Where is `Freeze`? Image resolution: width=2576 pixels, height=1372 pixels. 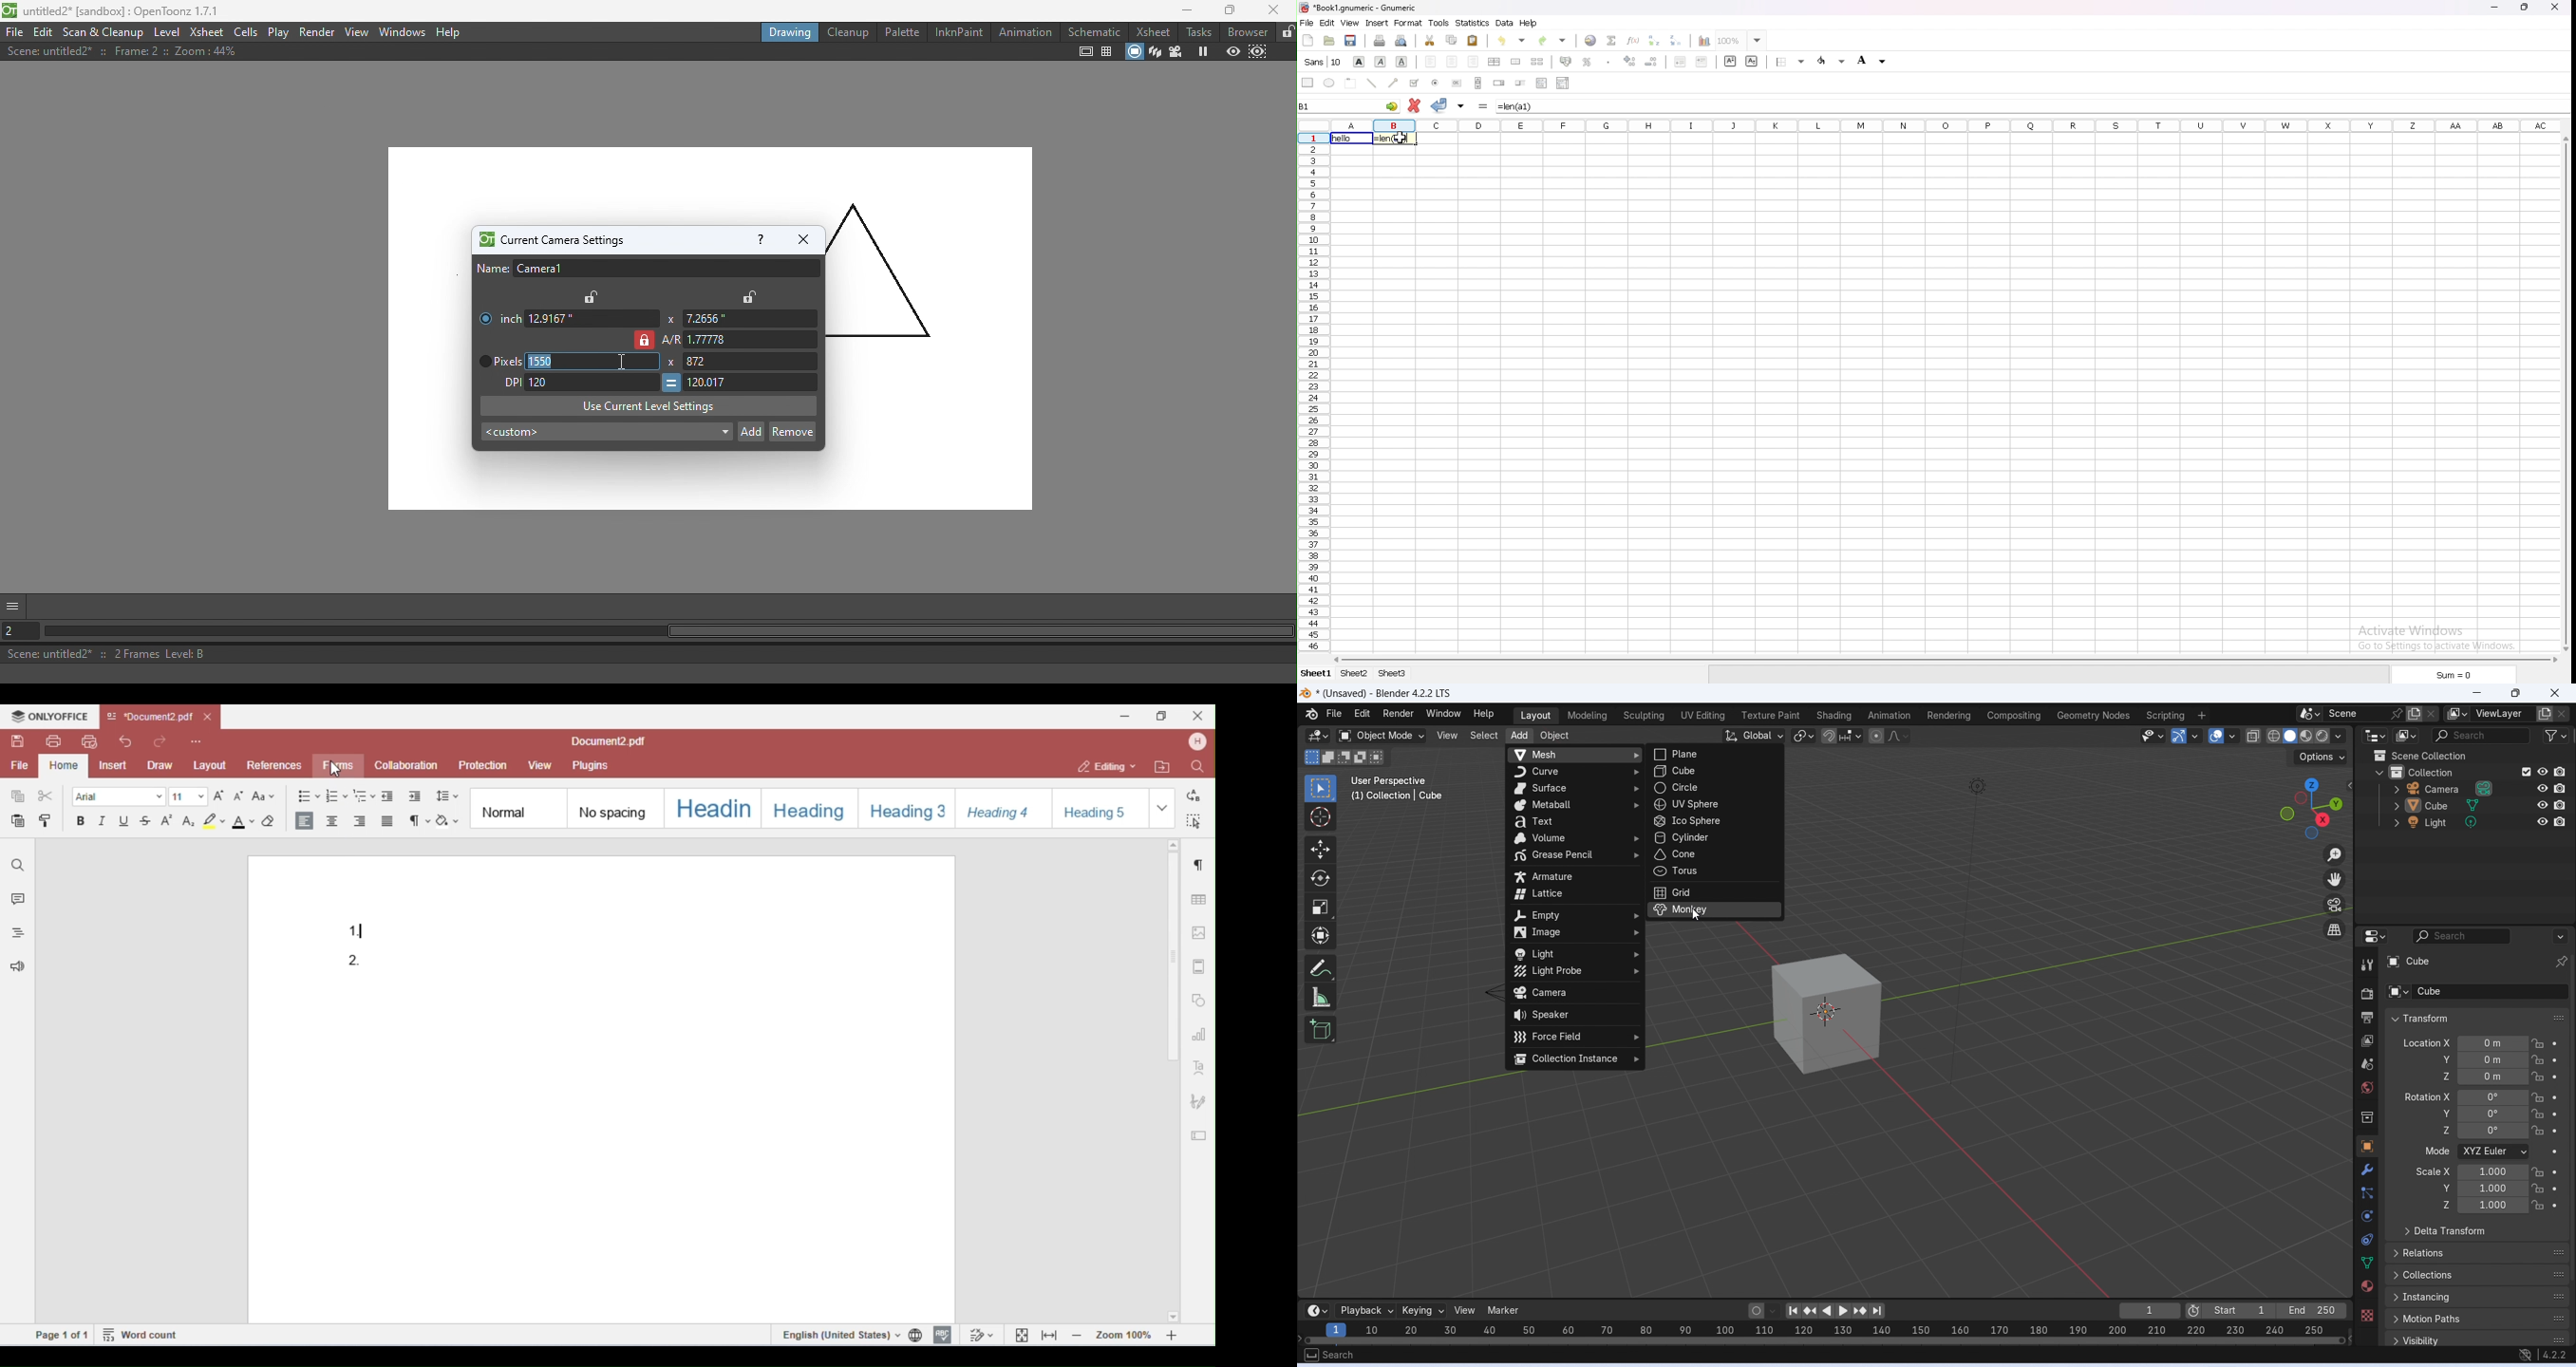 Freeze is located at coordinates (1199, 51).